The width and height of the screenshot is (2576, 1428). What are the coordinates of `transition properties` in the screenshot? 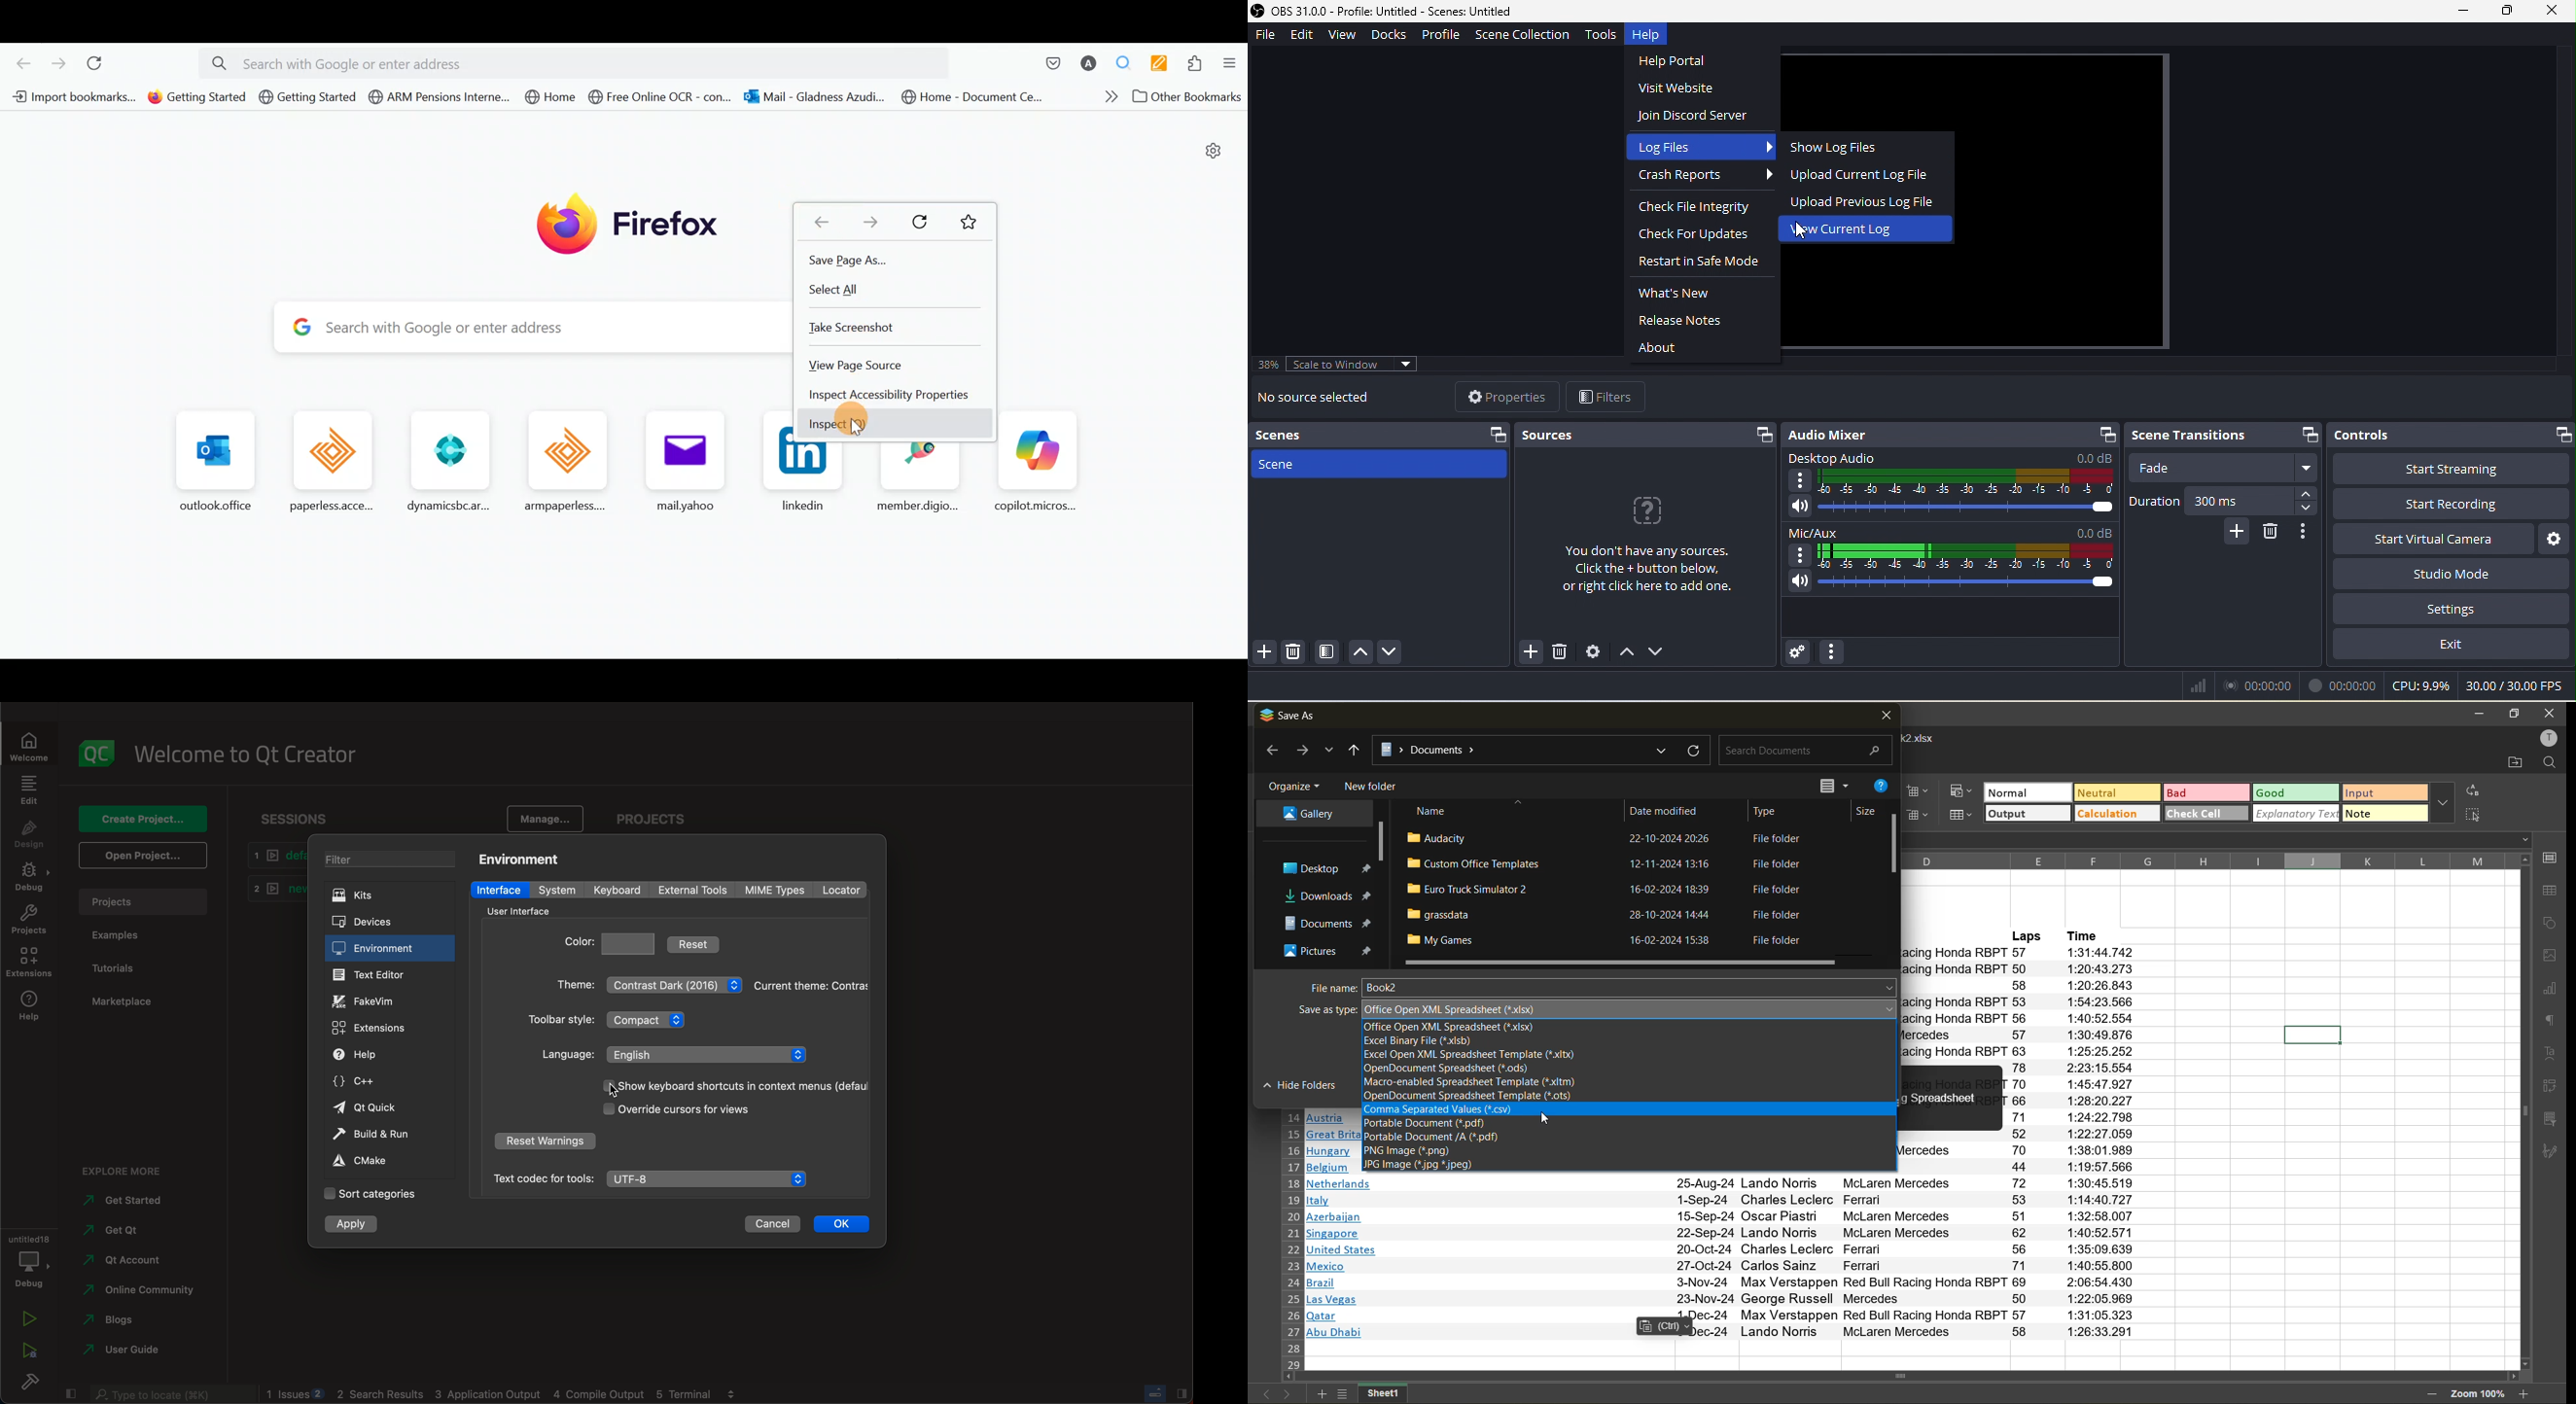 It's located at (2309, 533).